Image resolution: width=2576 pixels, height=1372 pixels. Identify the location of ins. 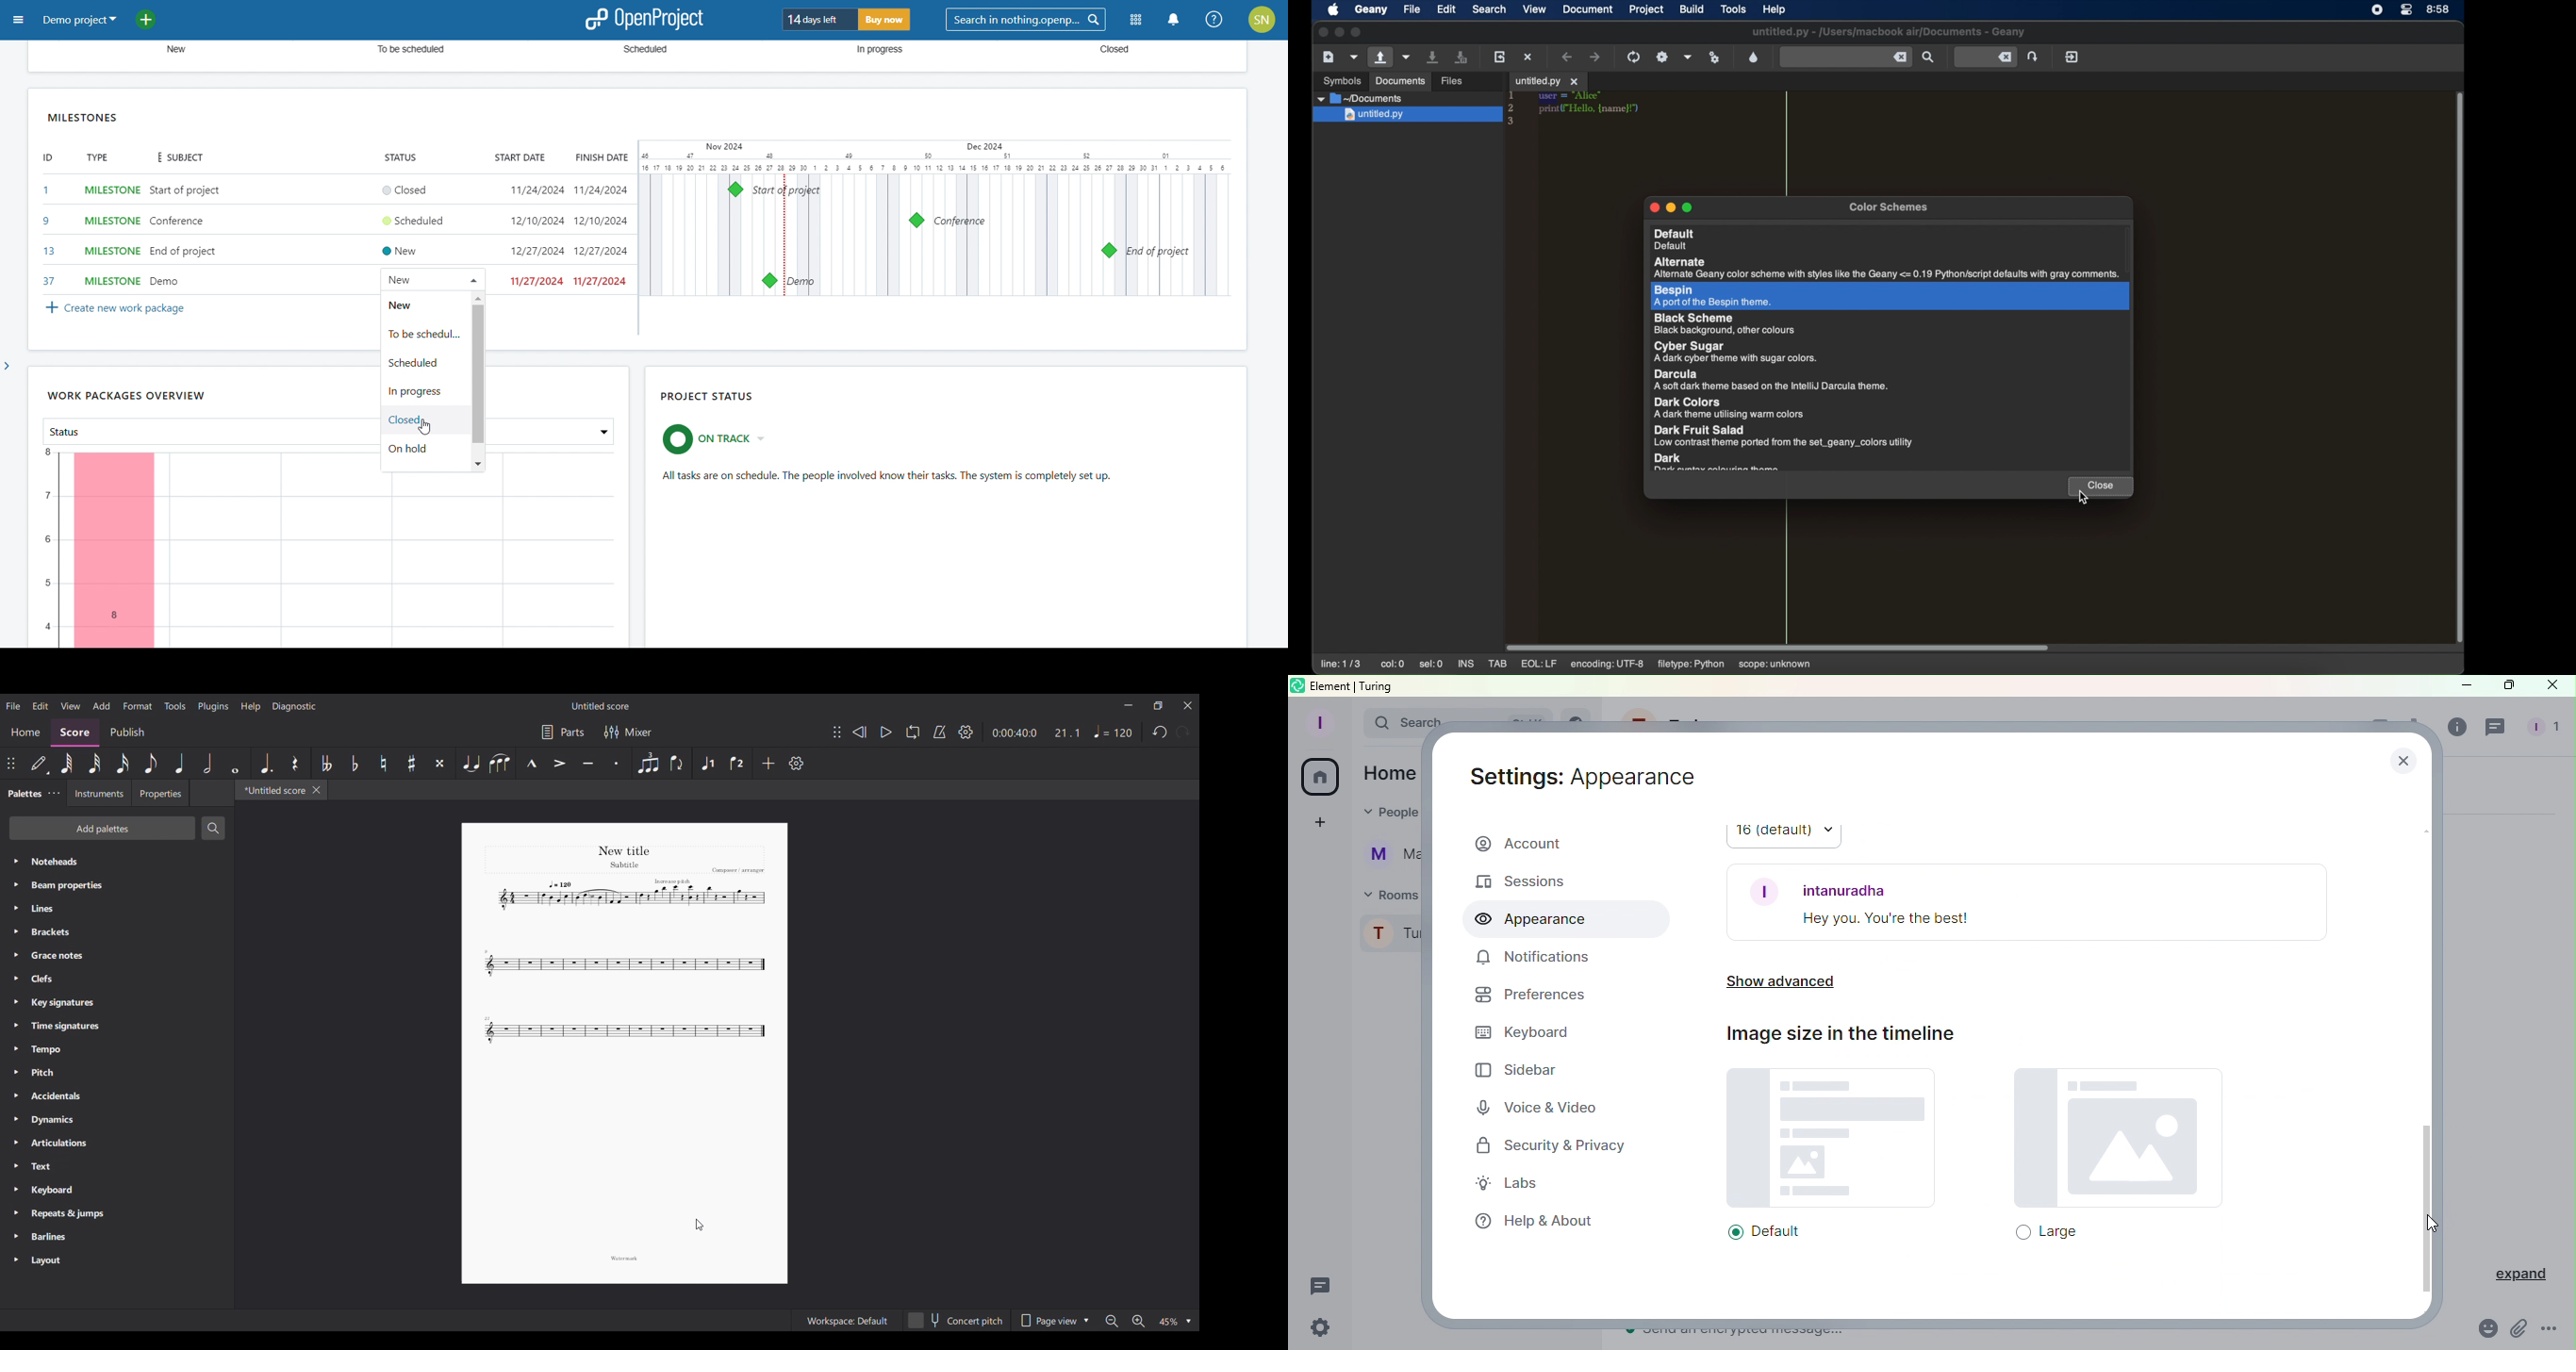
(1465, 663).